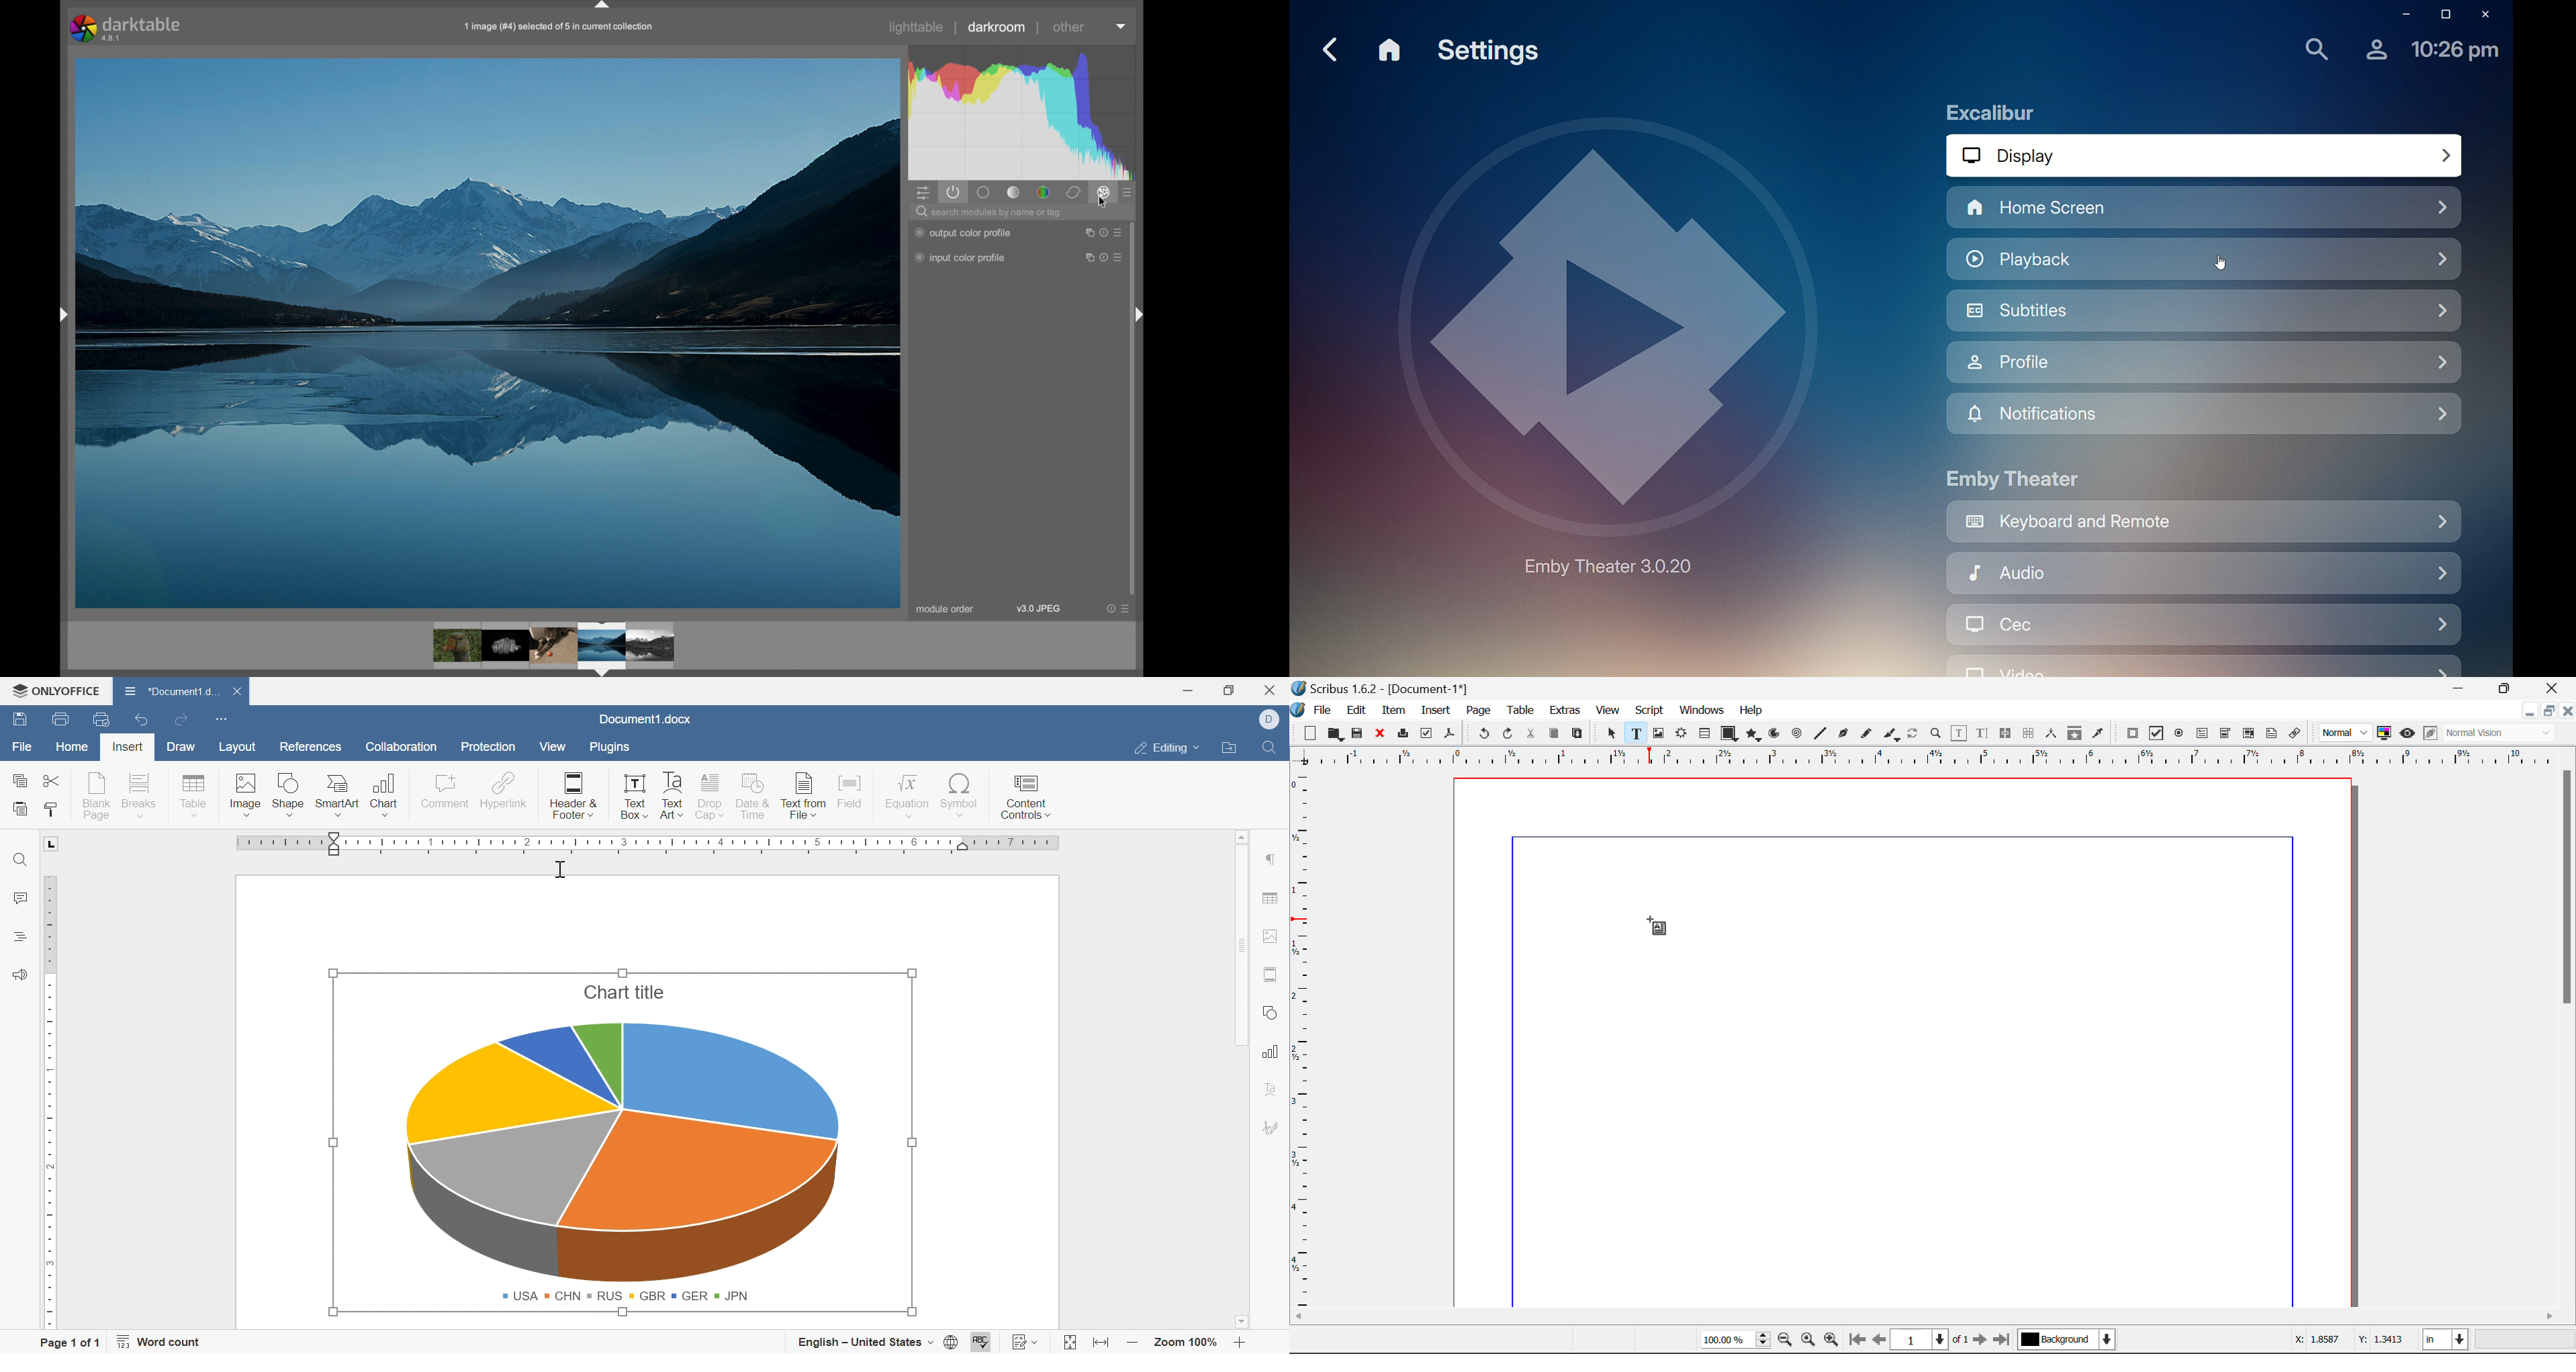 The image size is (2576, 1372). What do you see at coordinates (555, 647) in the screenshot?
I see `photo preview` at bounding box center [555, 647].